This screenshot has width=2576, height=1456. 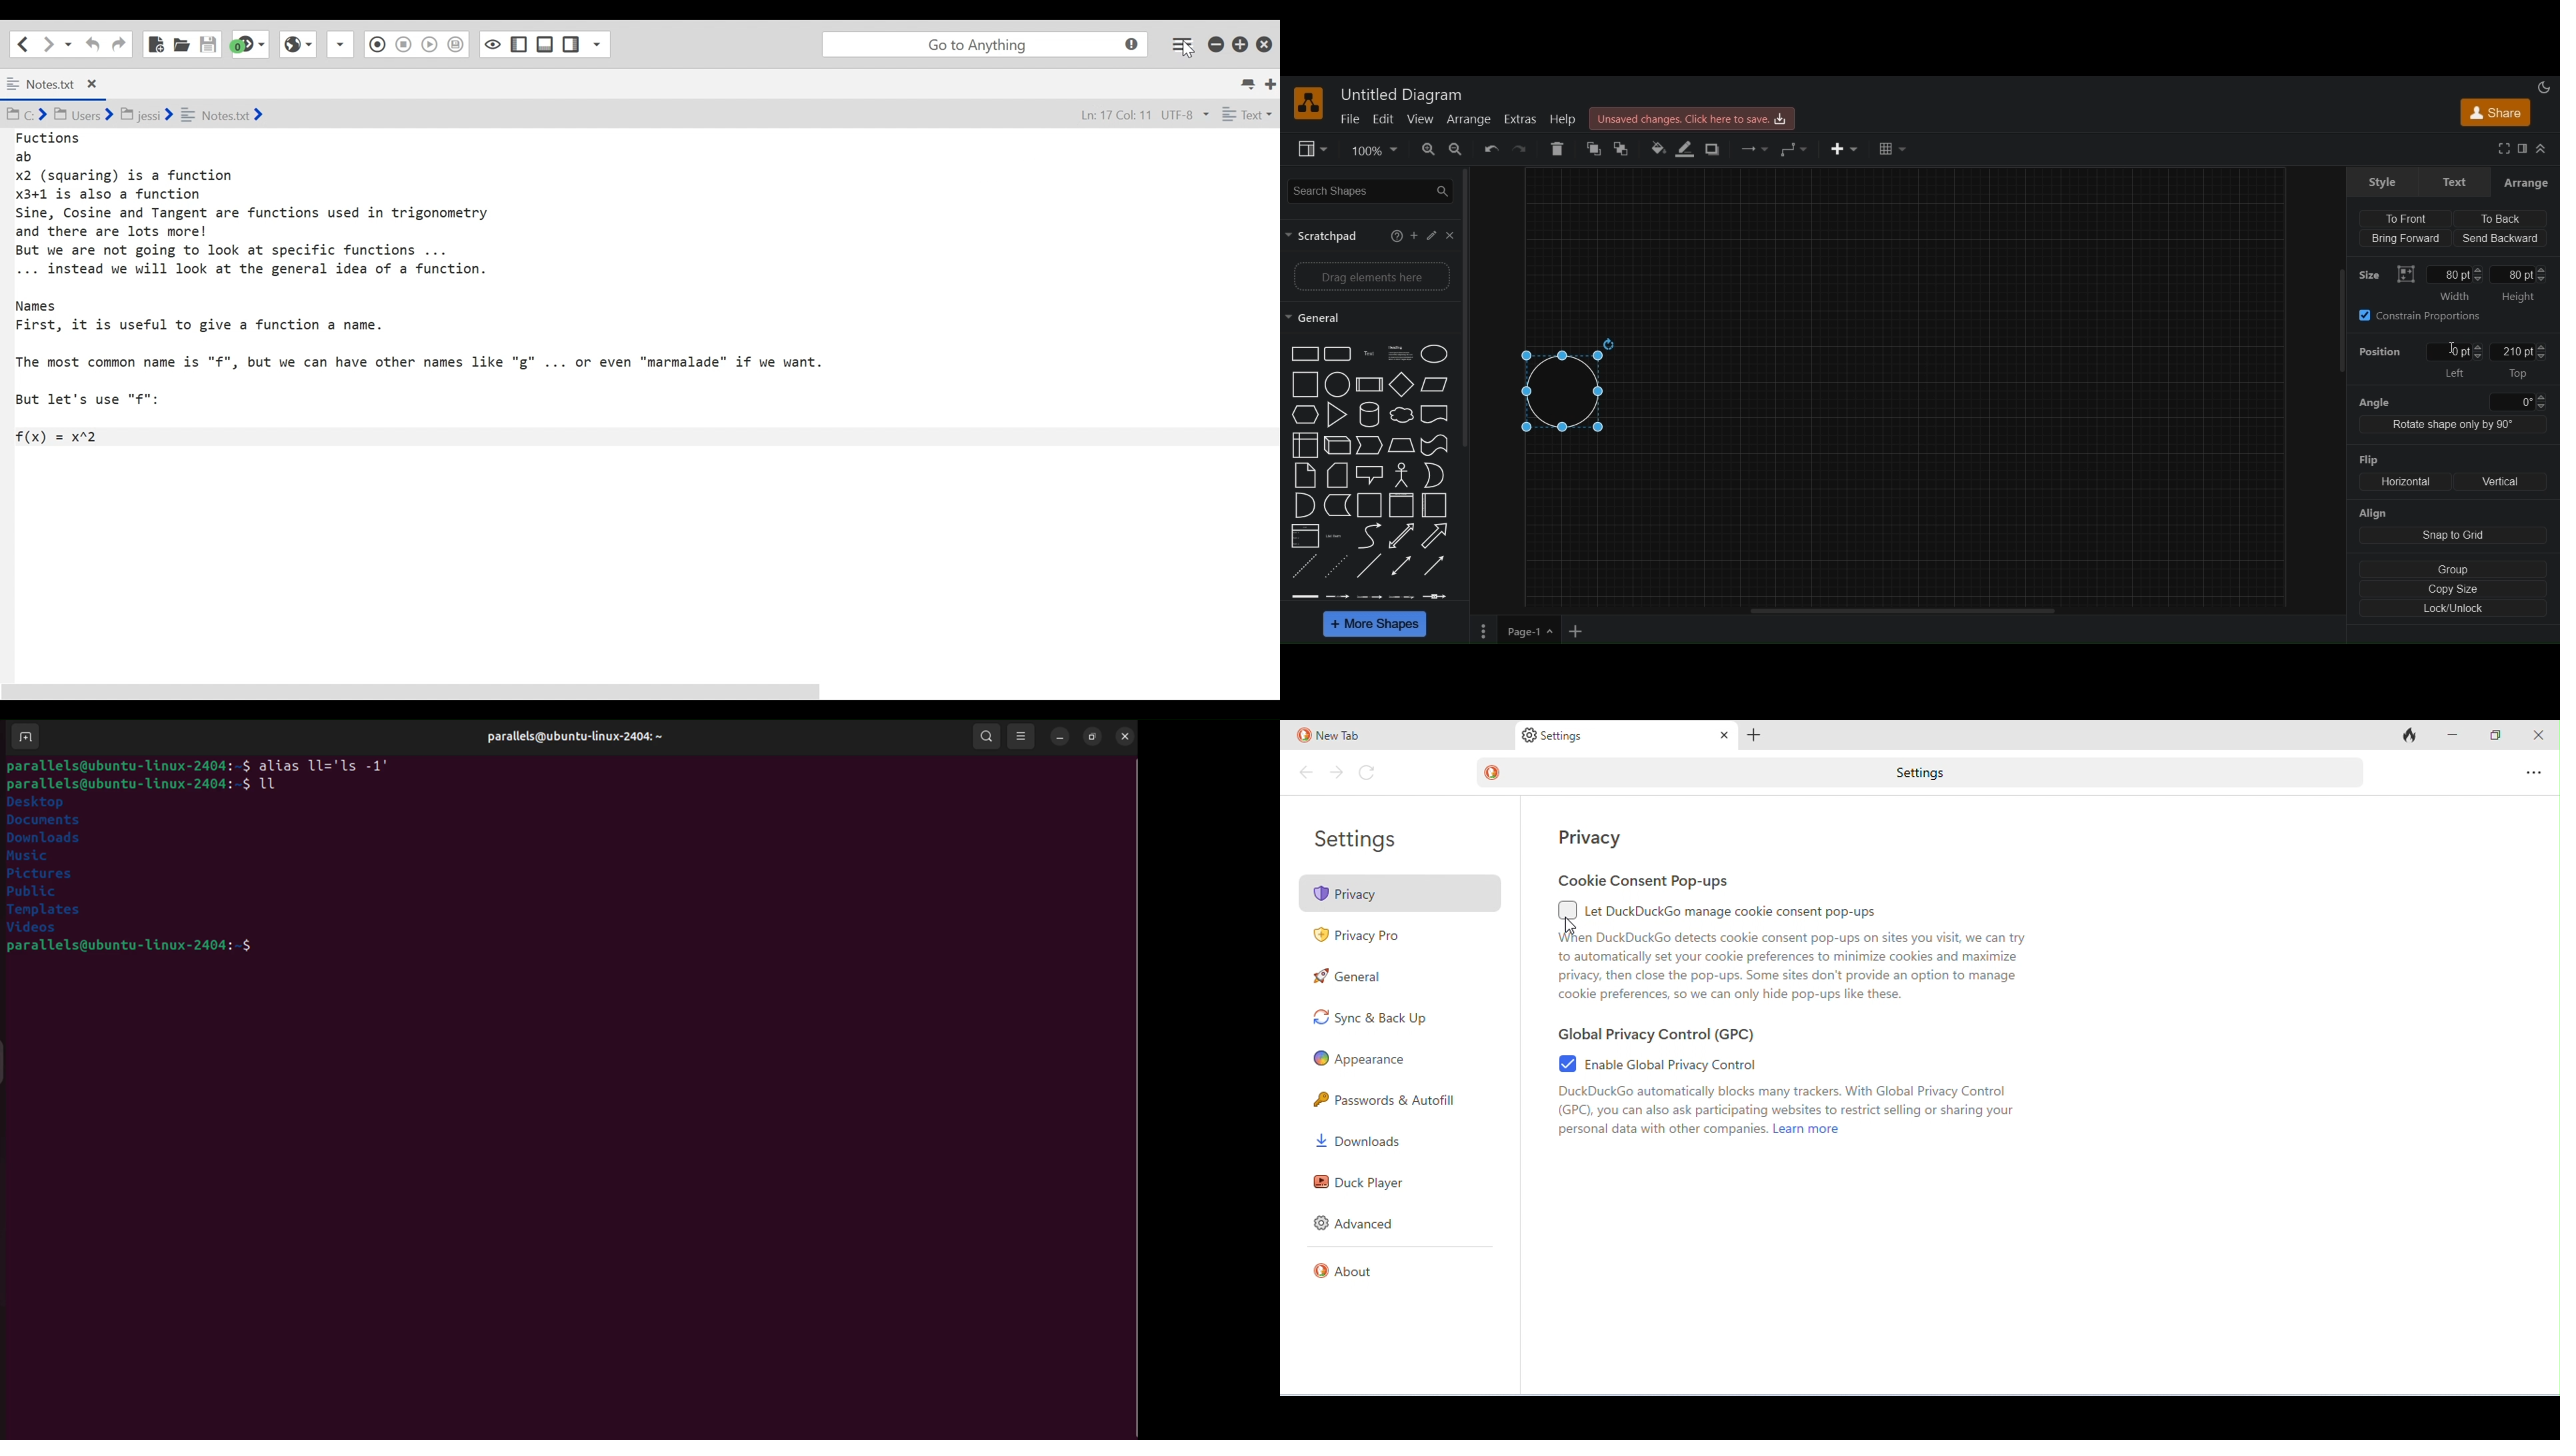 What do you see at coordinates (46, 892) in the screenshot?
I see `public` at bounding box center [46, 892].